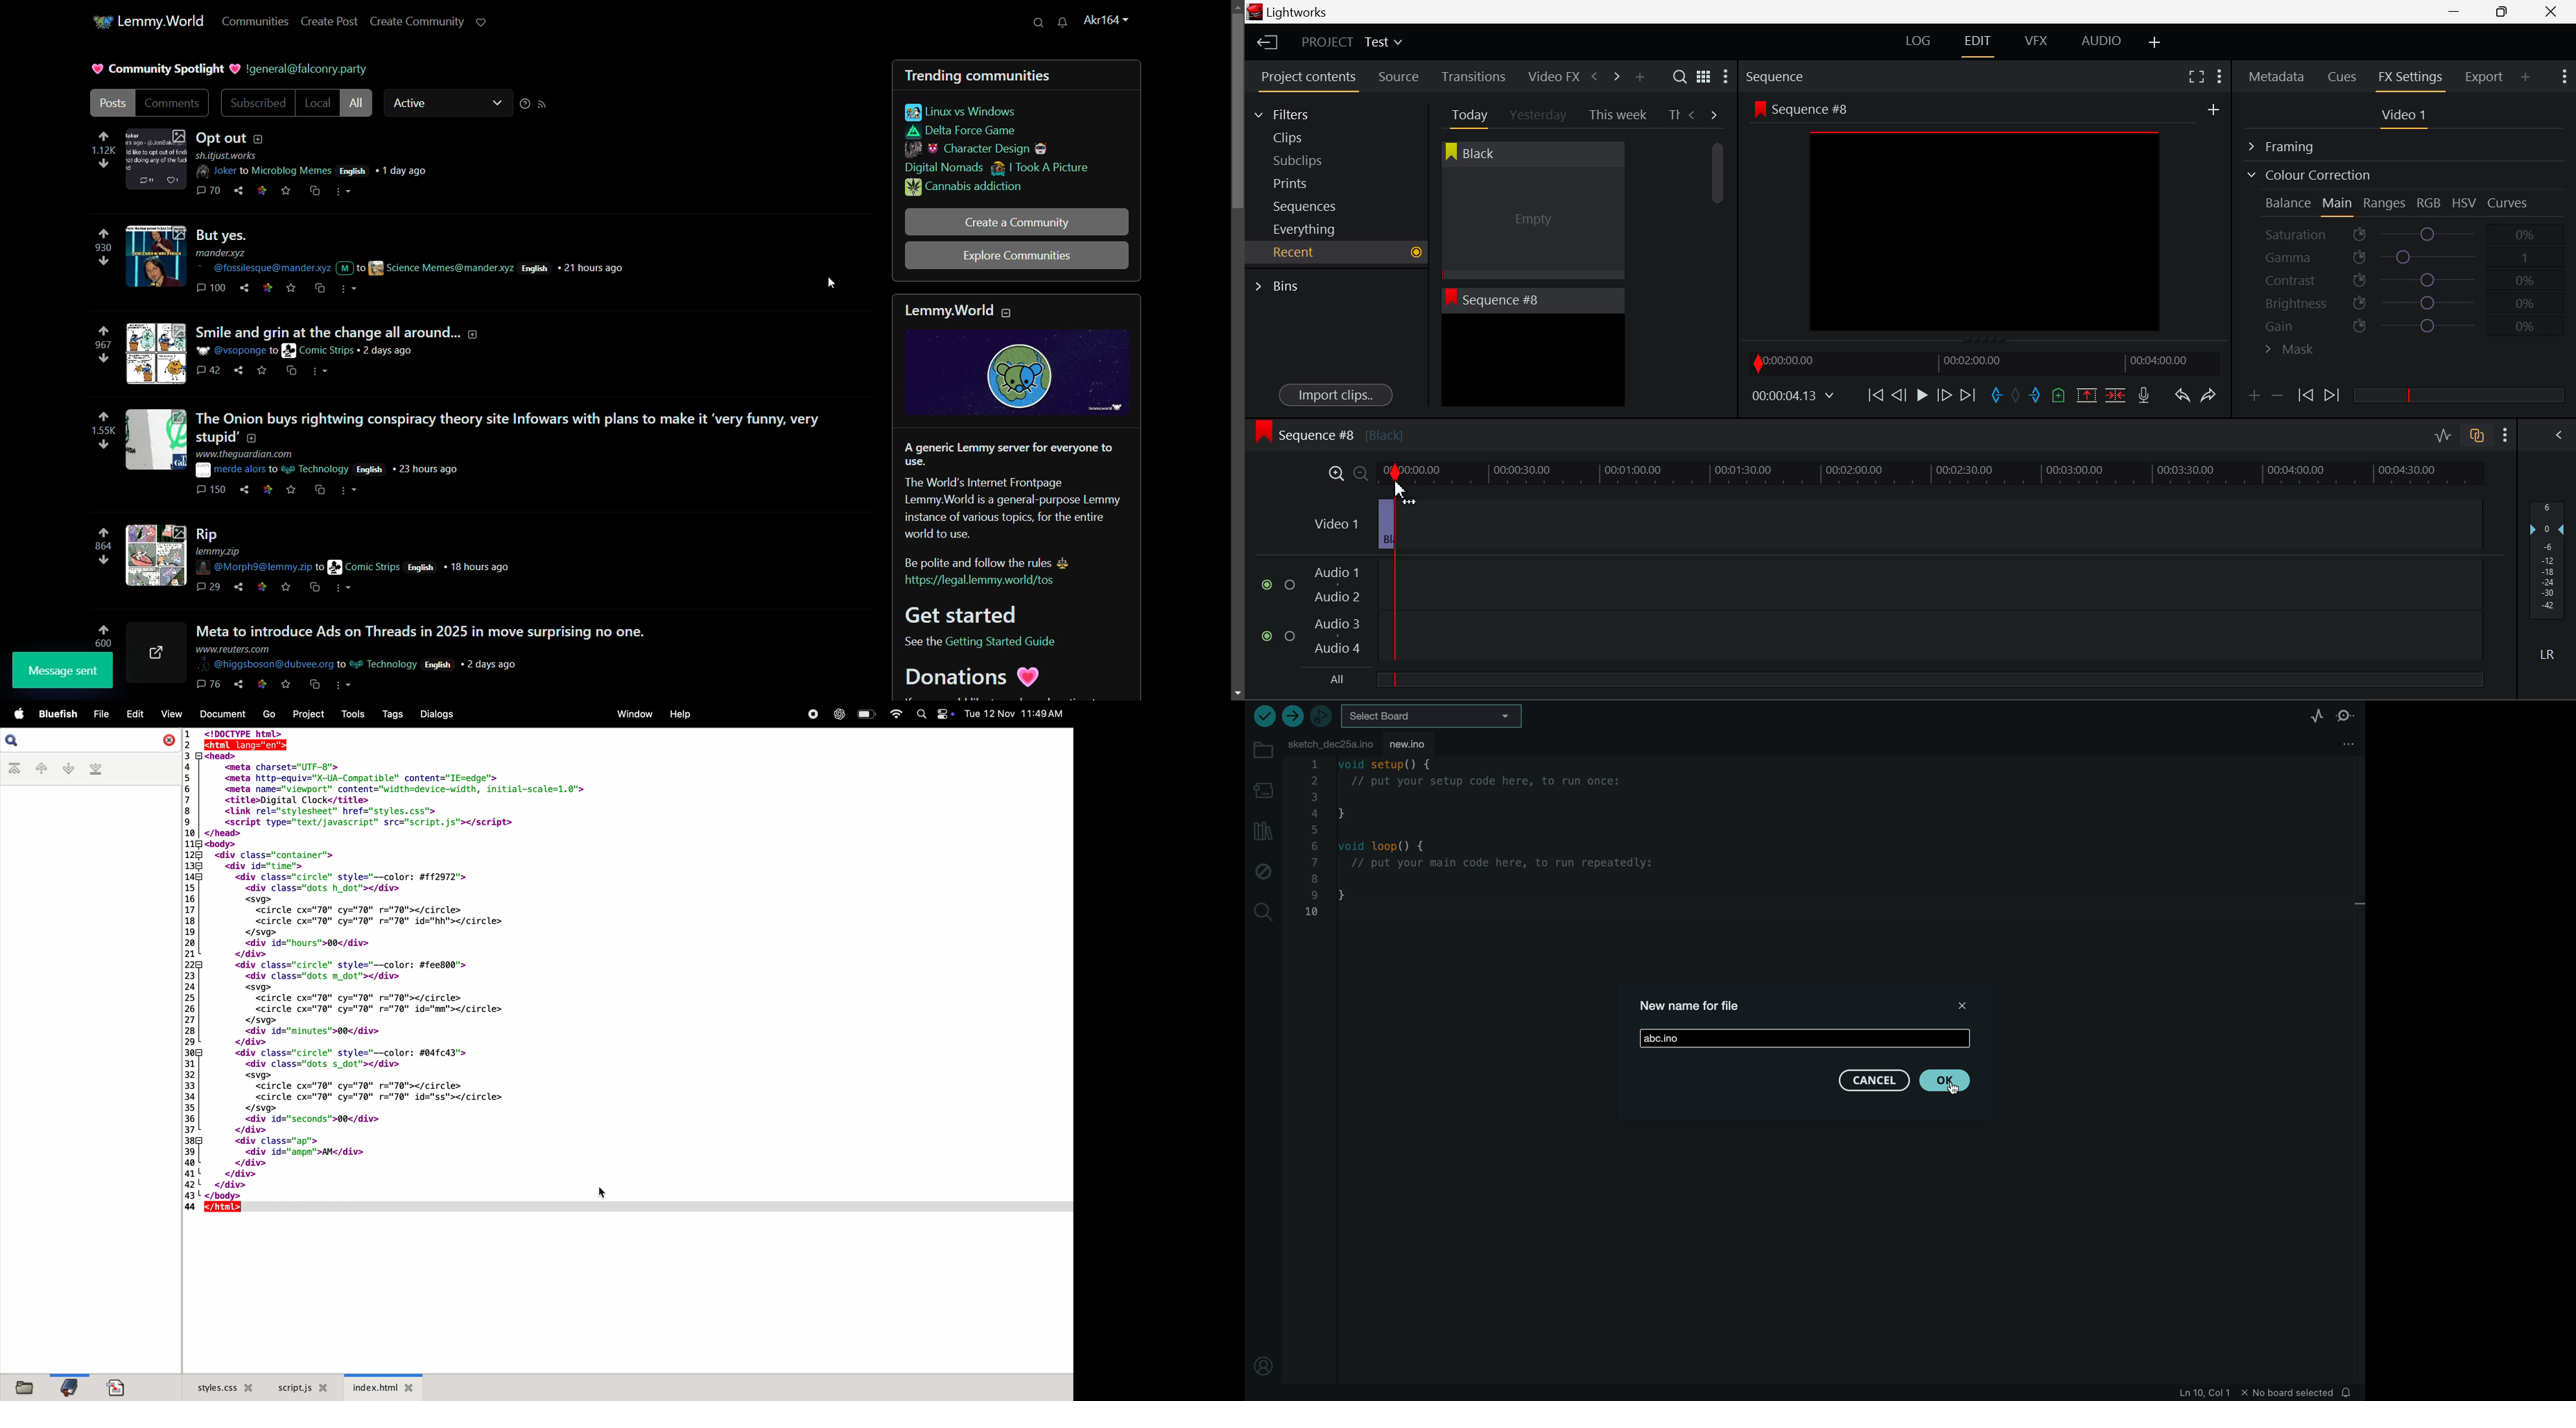 This screenshot has width=2576, height=1428. I want to click on Show Audio Mix, so click(2560, 433).